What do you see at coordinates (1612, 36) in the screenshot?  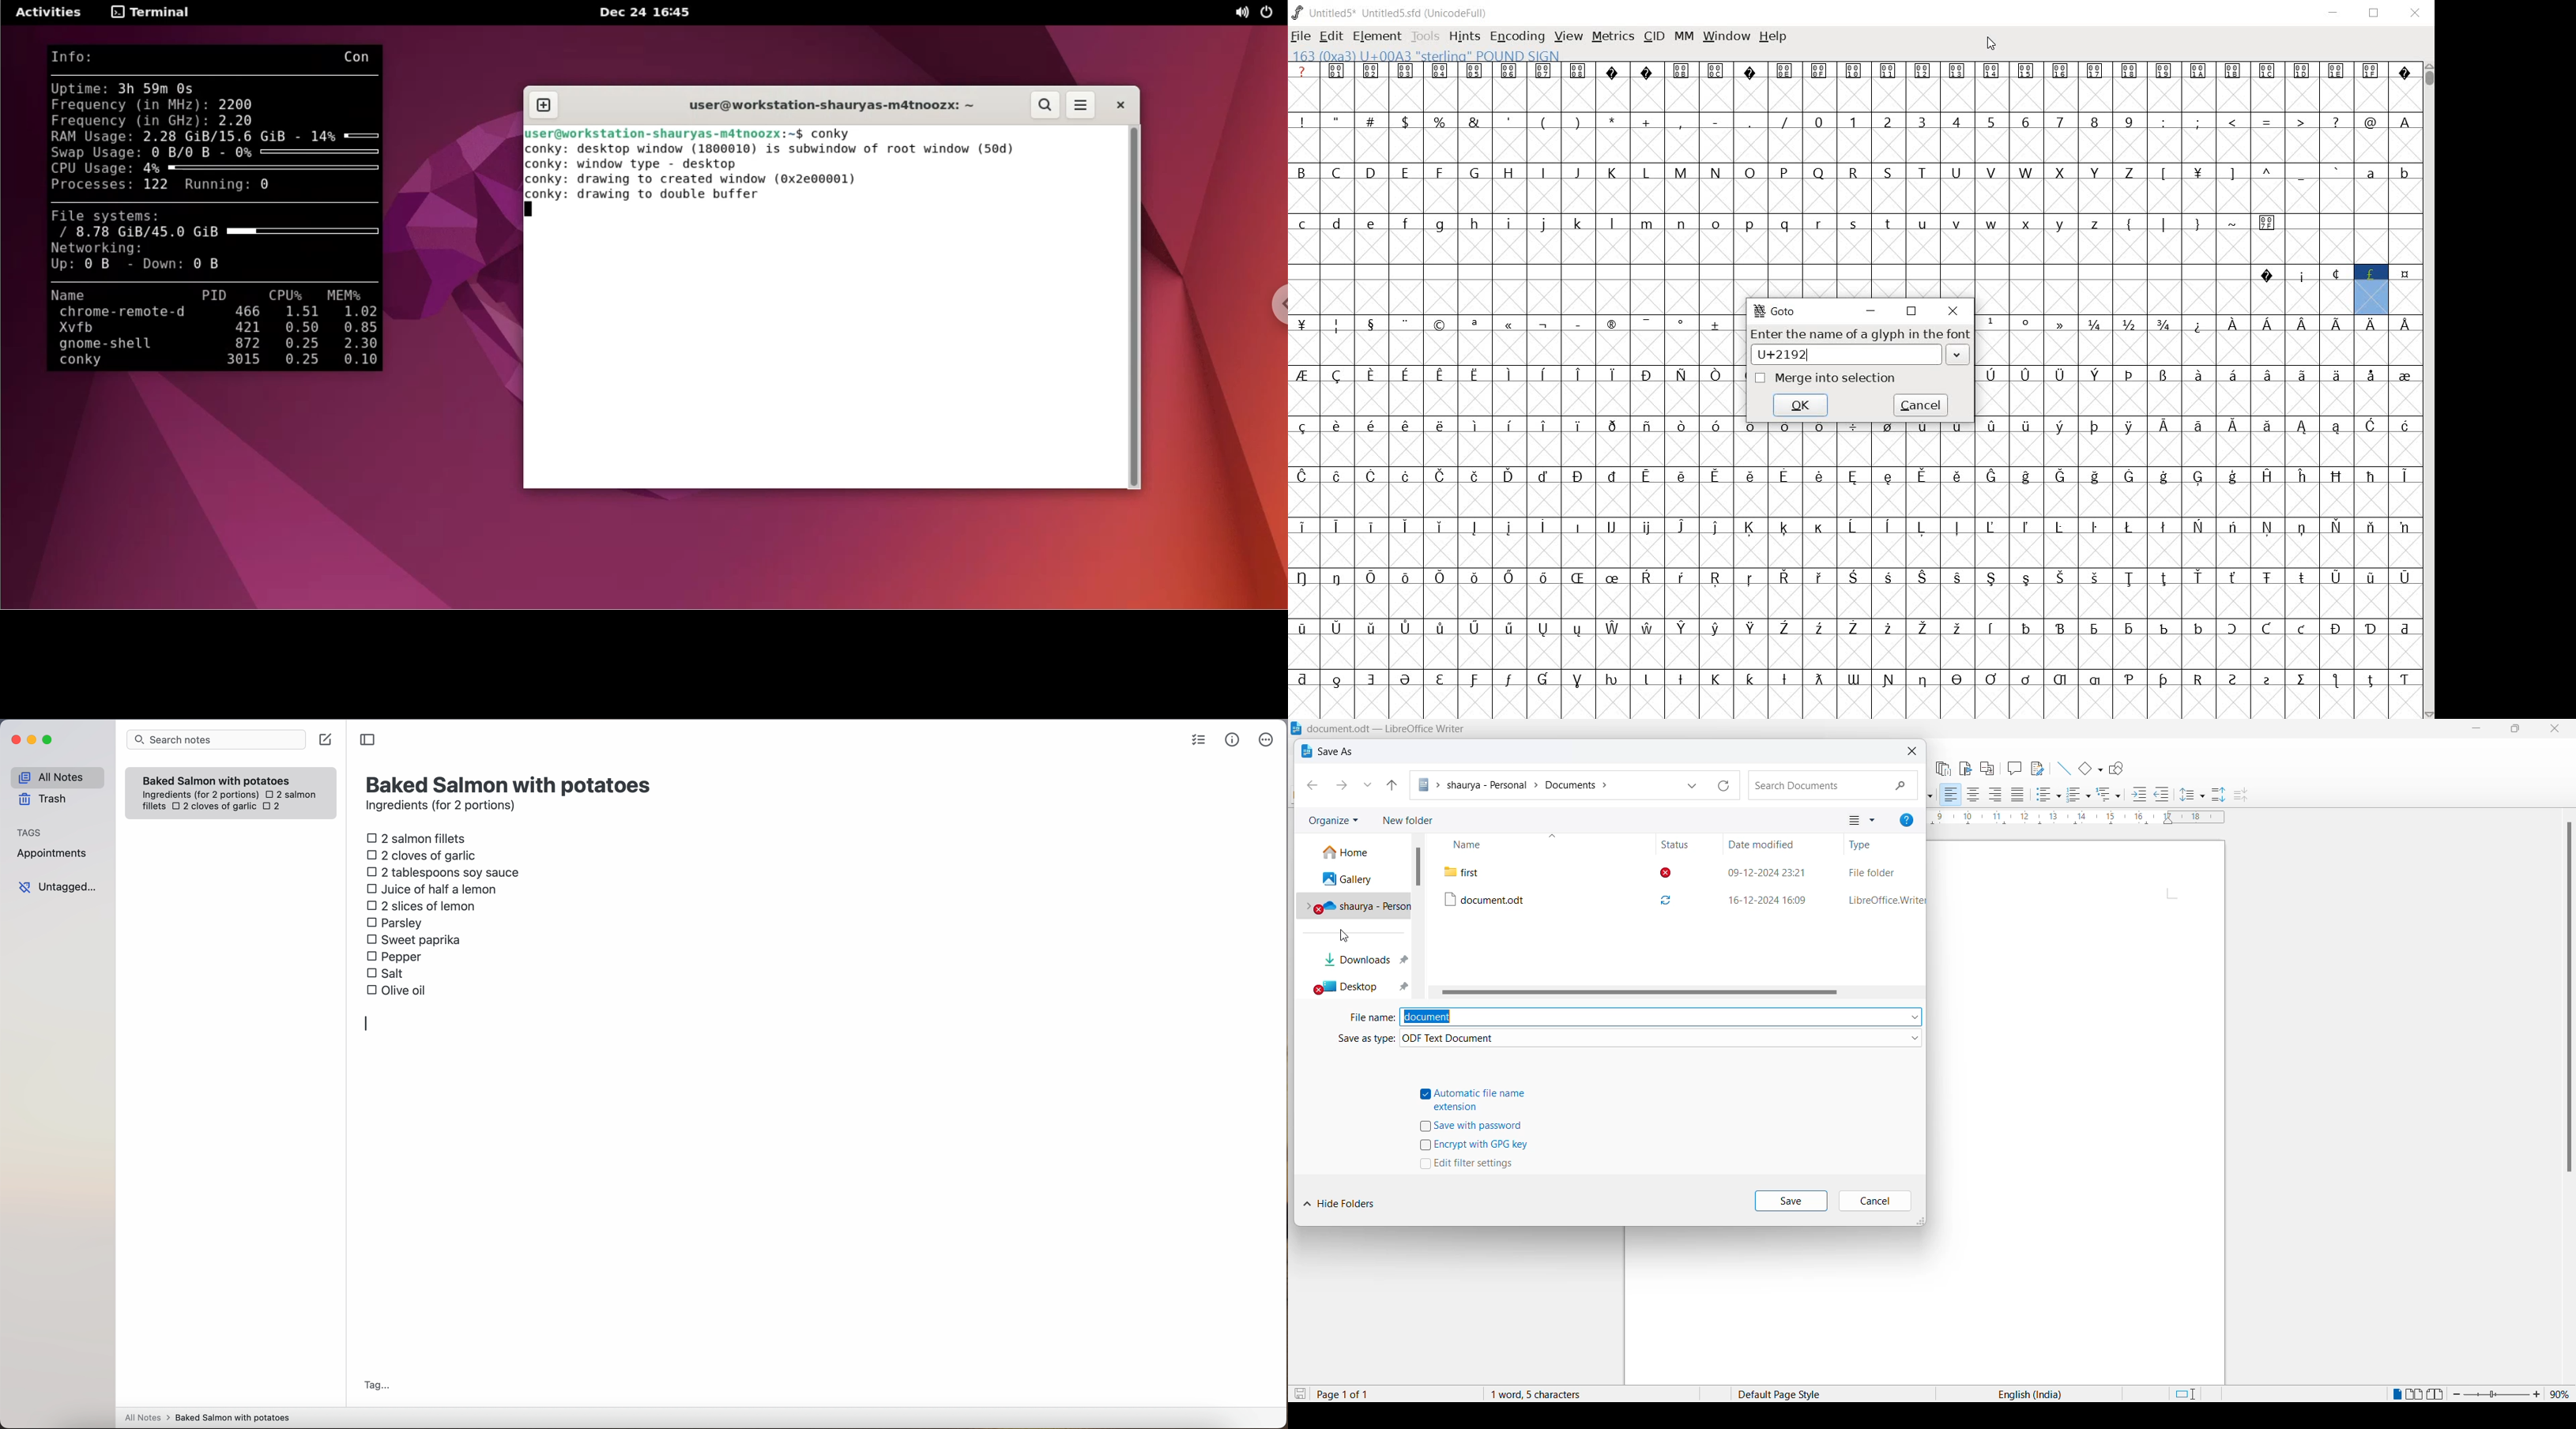 I see `METRICS` at bounding box center [1612, 36].